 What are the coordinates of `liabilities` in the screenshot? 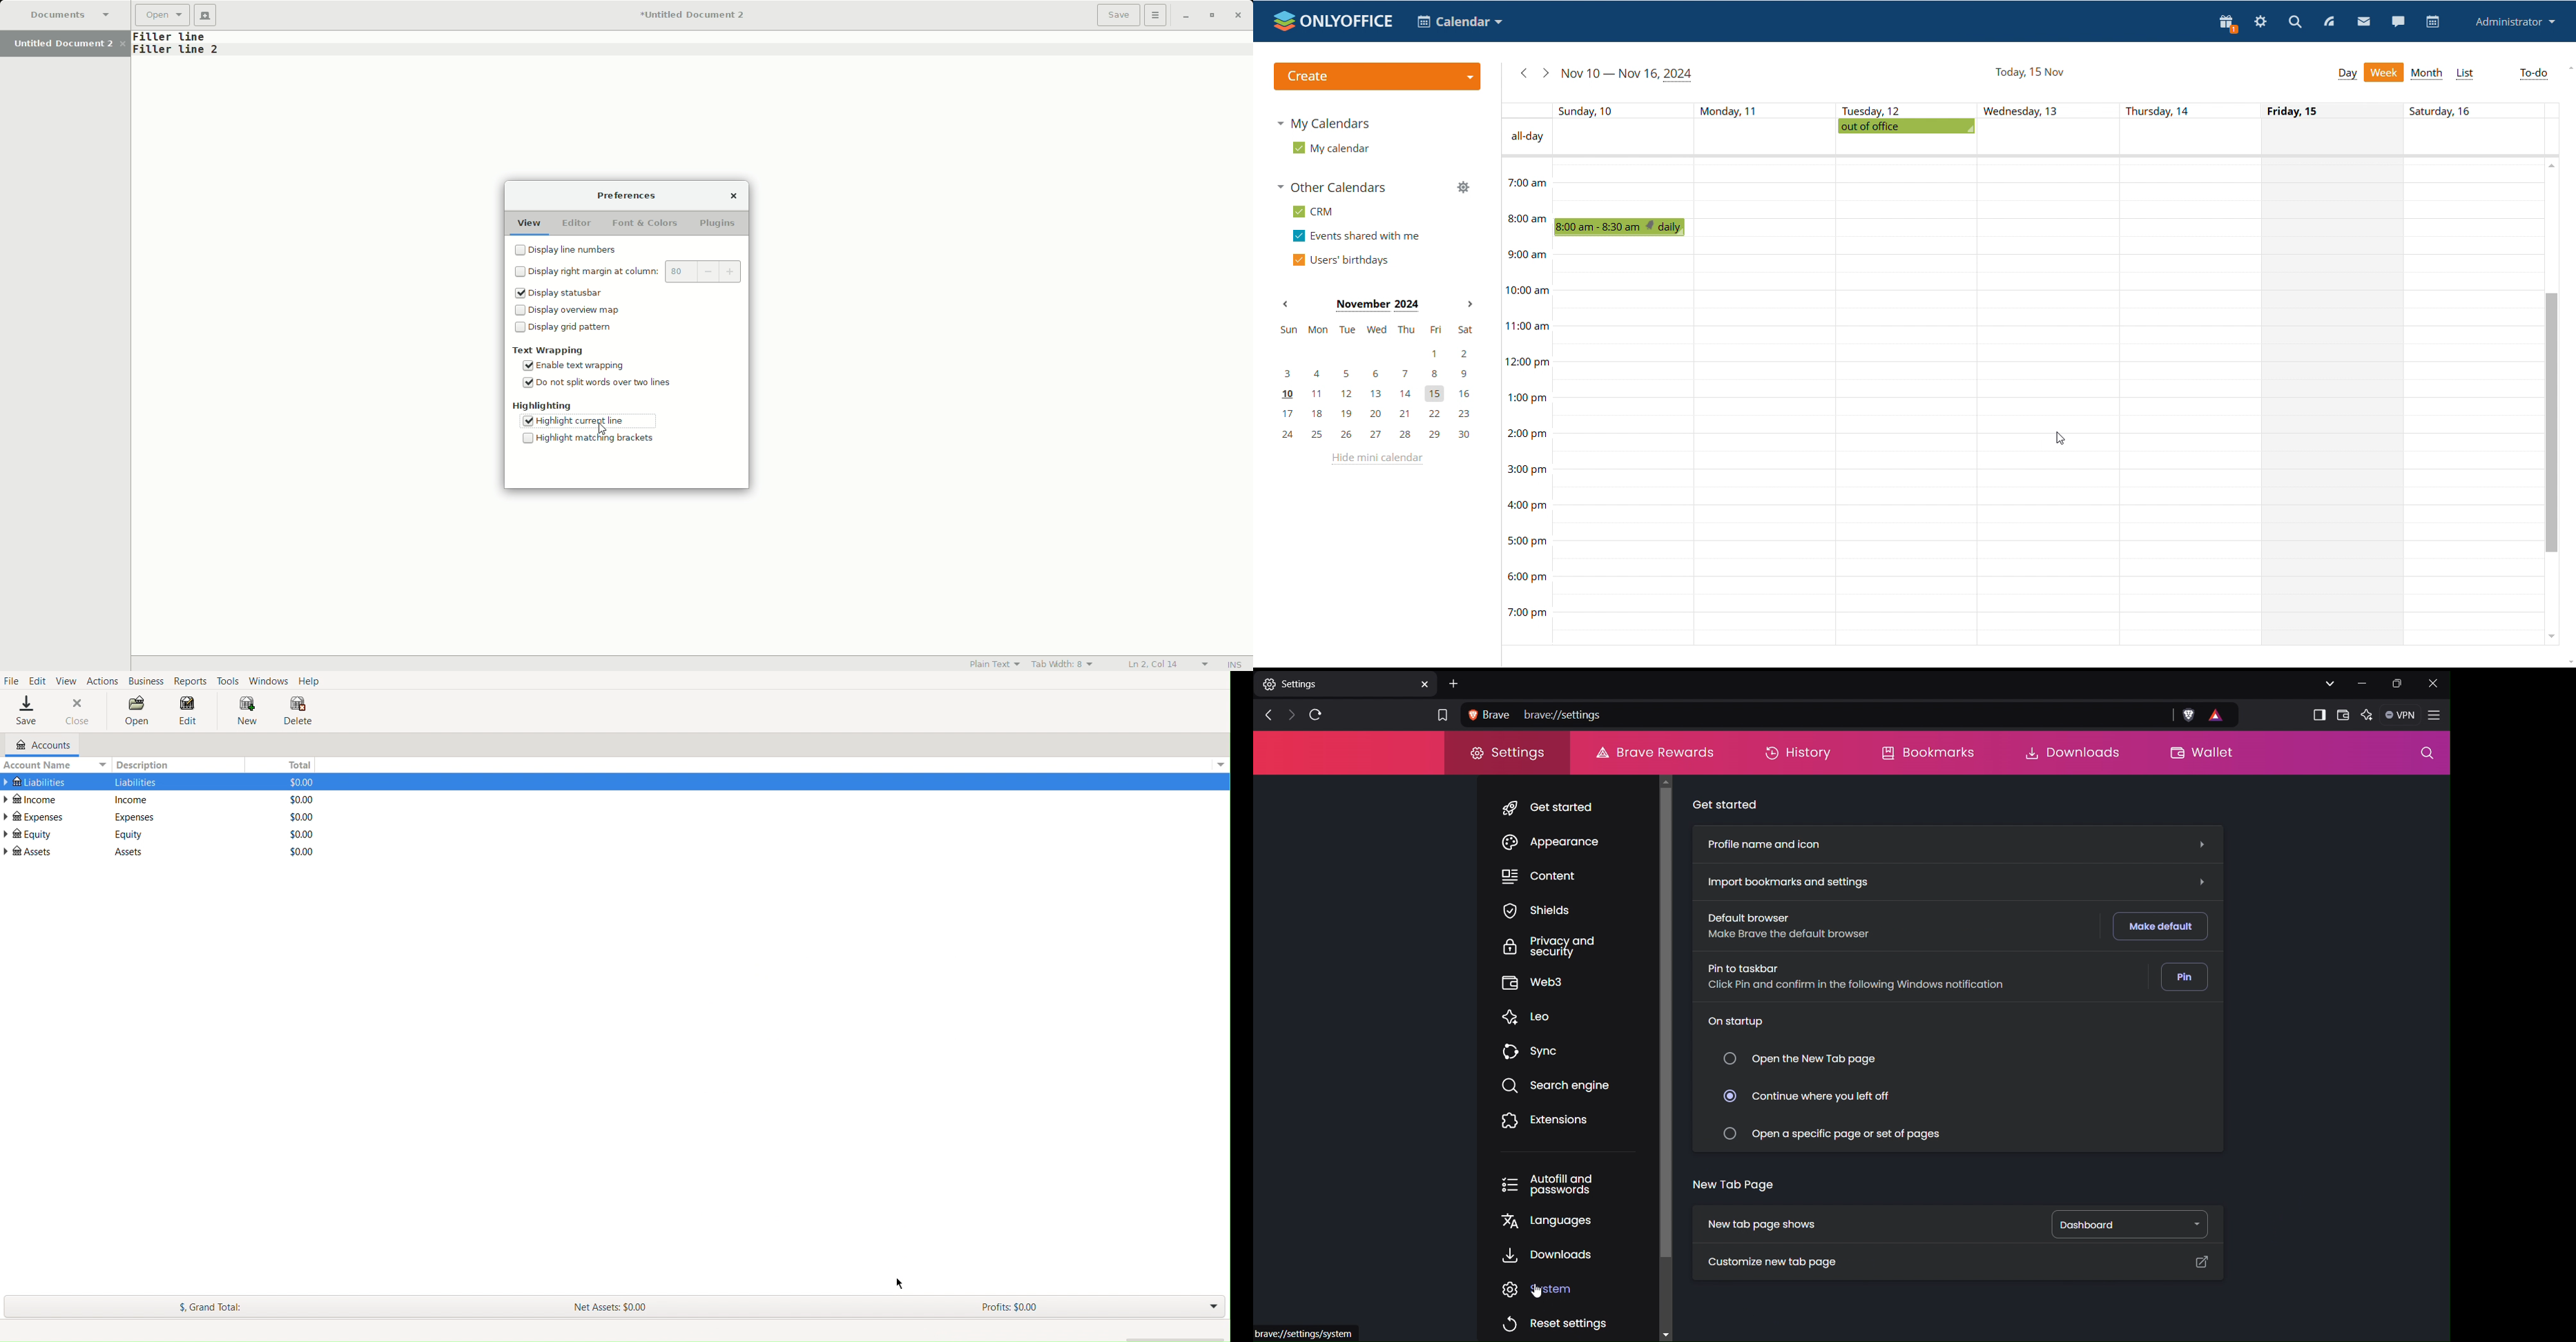 It's located at (135, 782).